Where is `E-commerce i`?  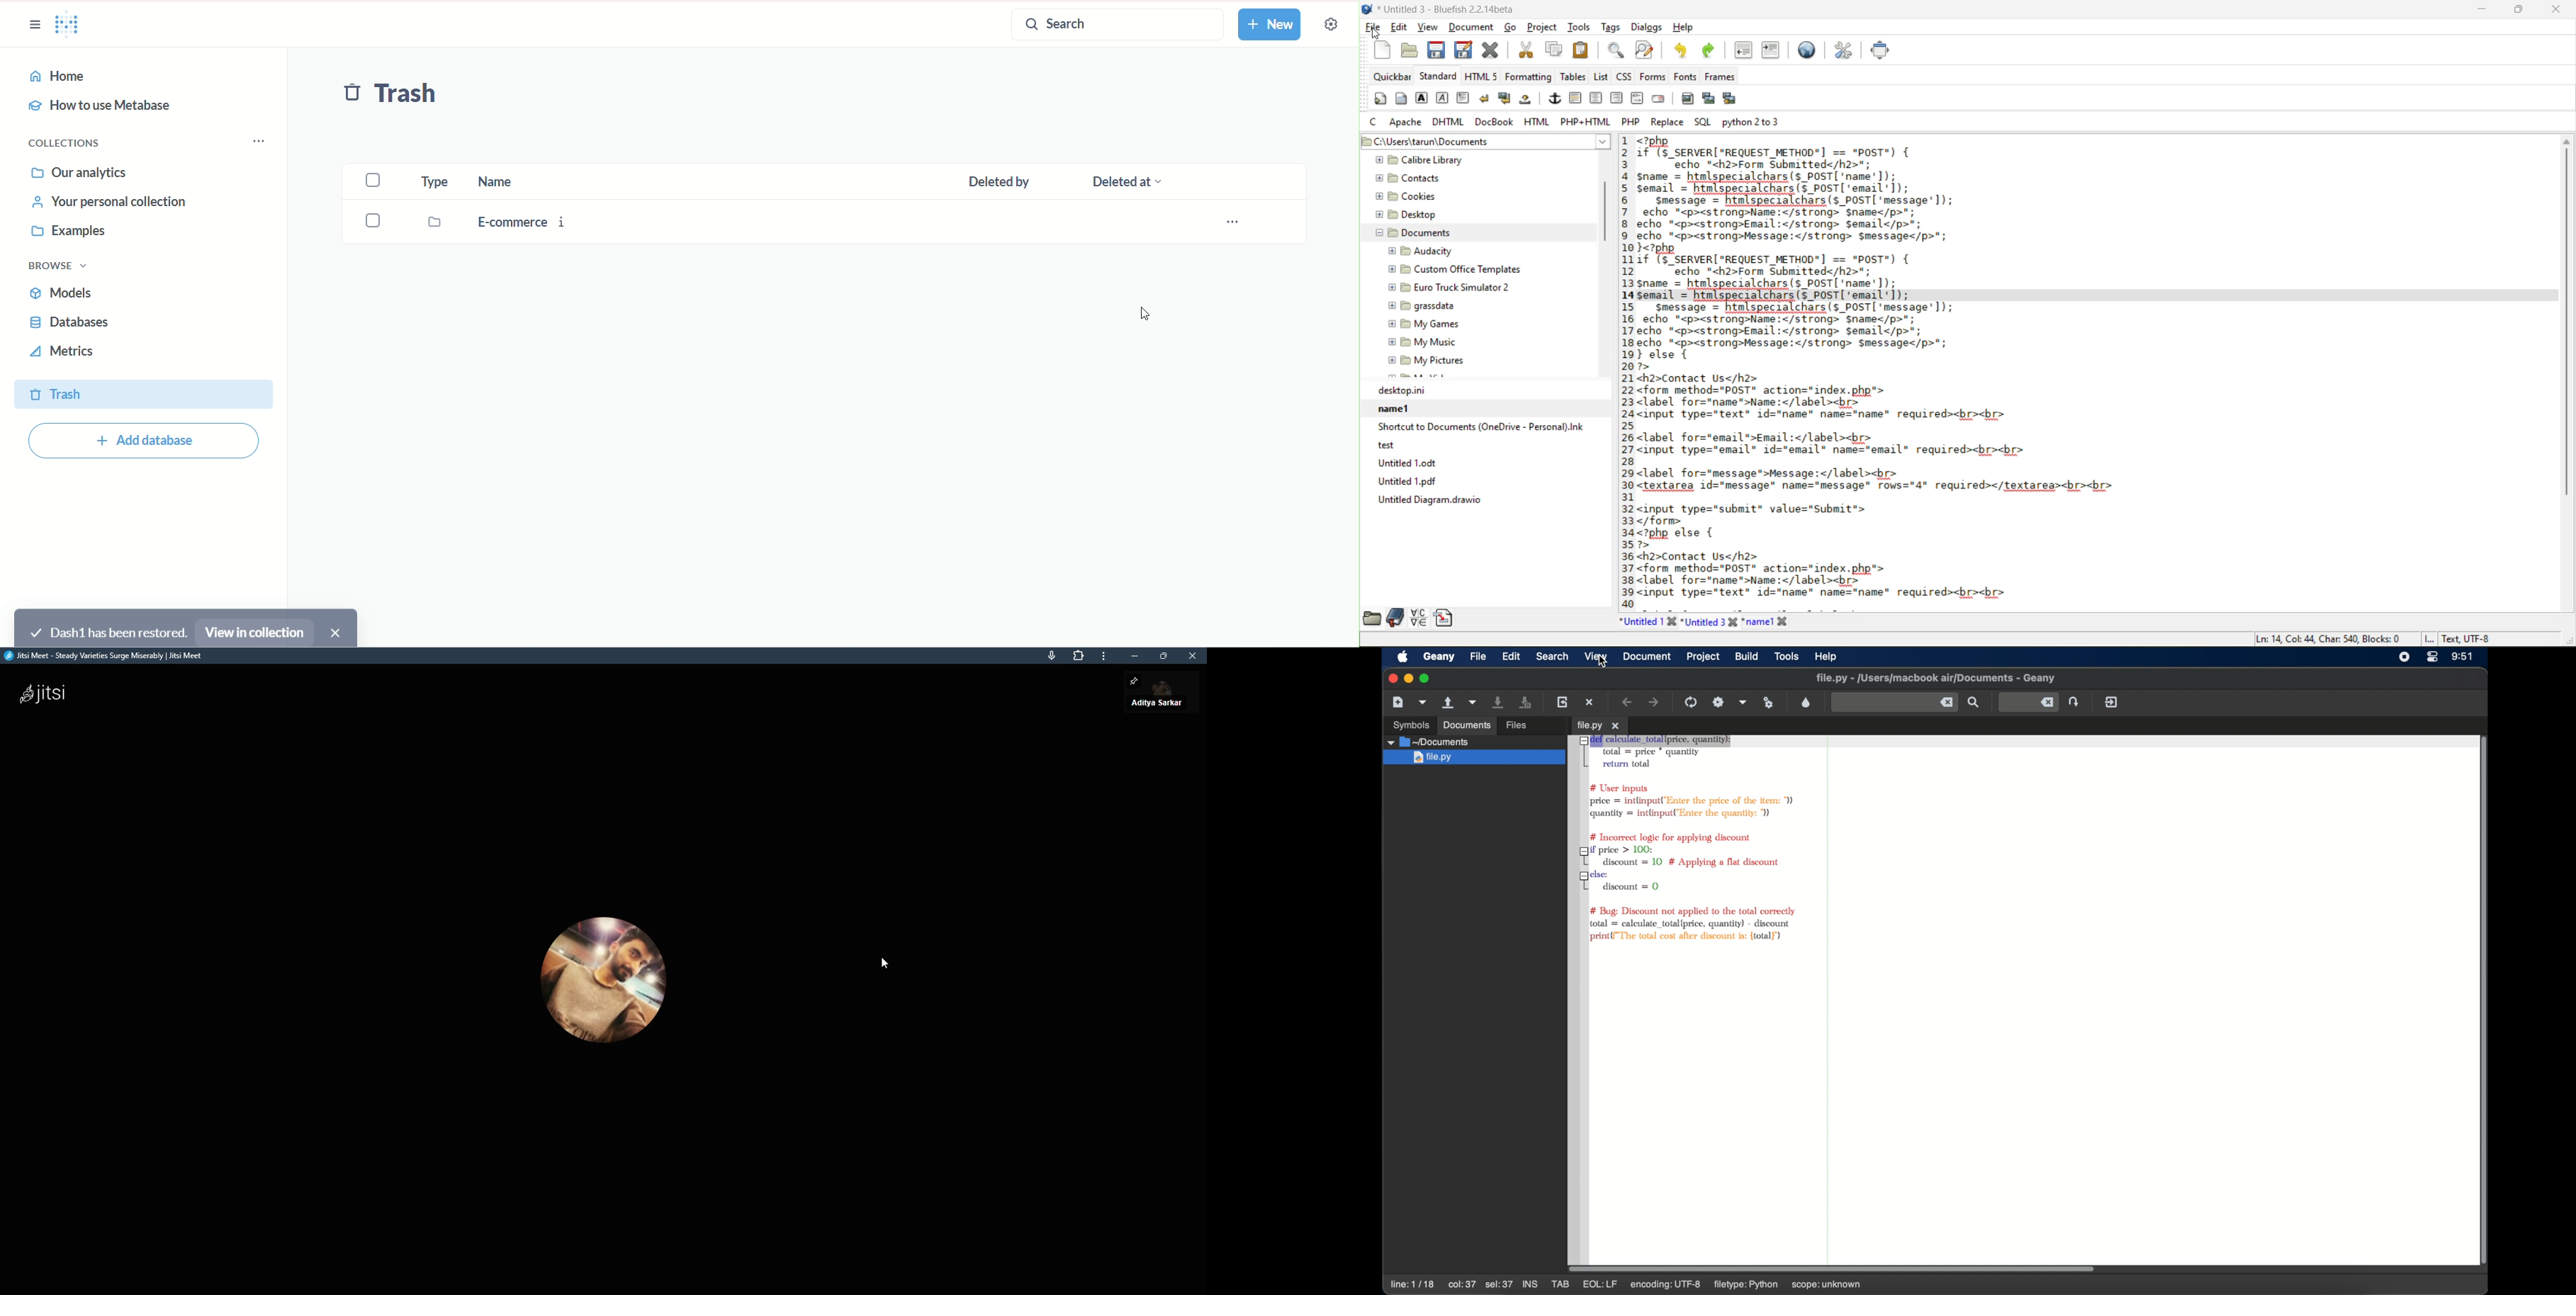
E-commerce i is located at coordinates (528, 220).